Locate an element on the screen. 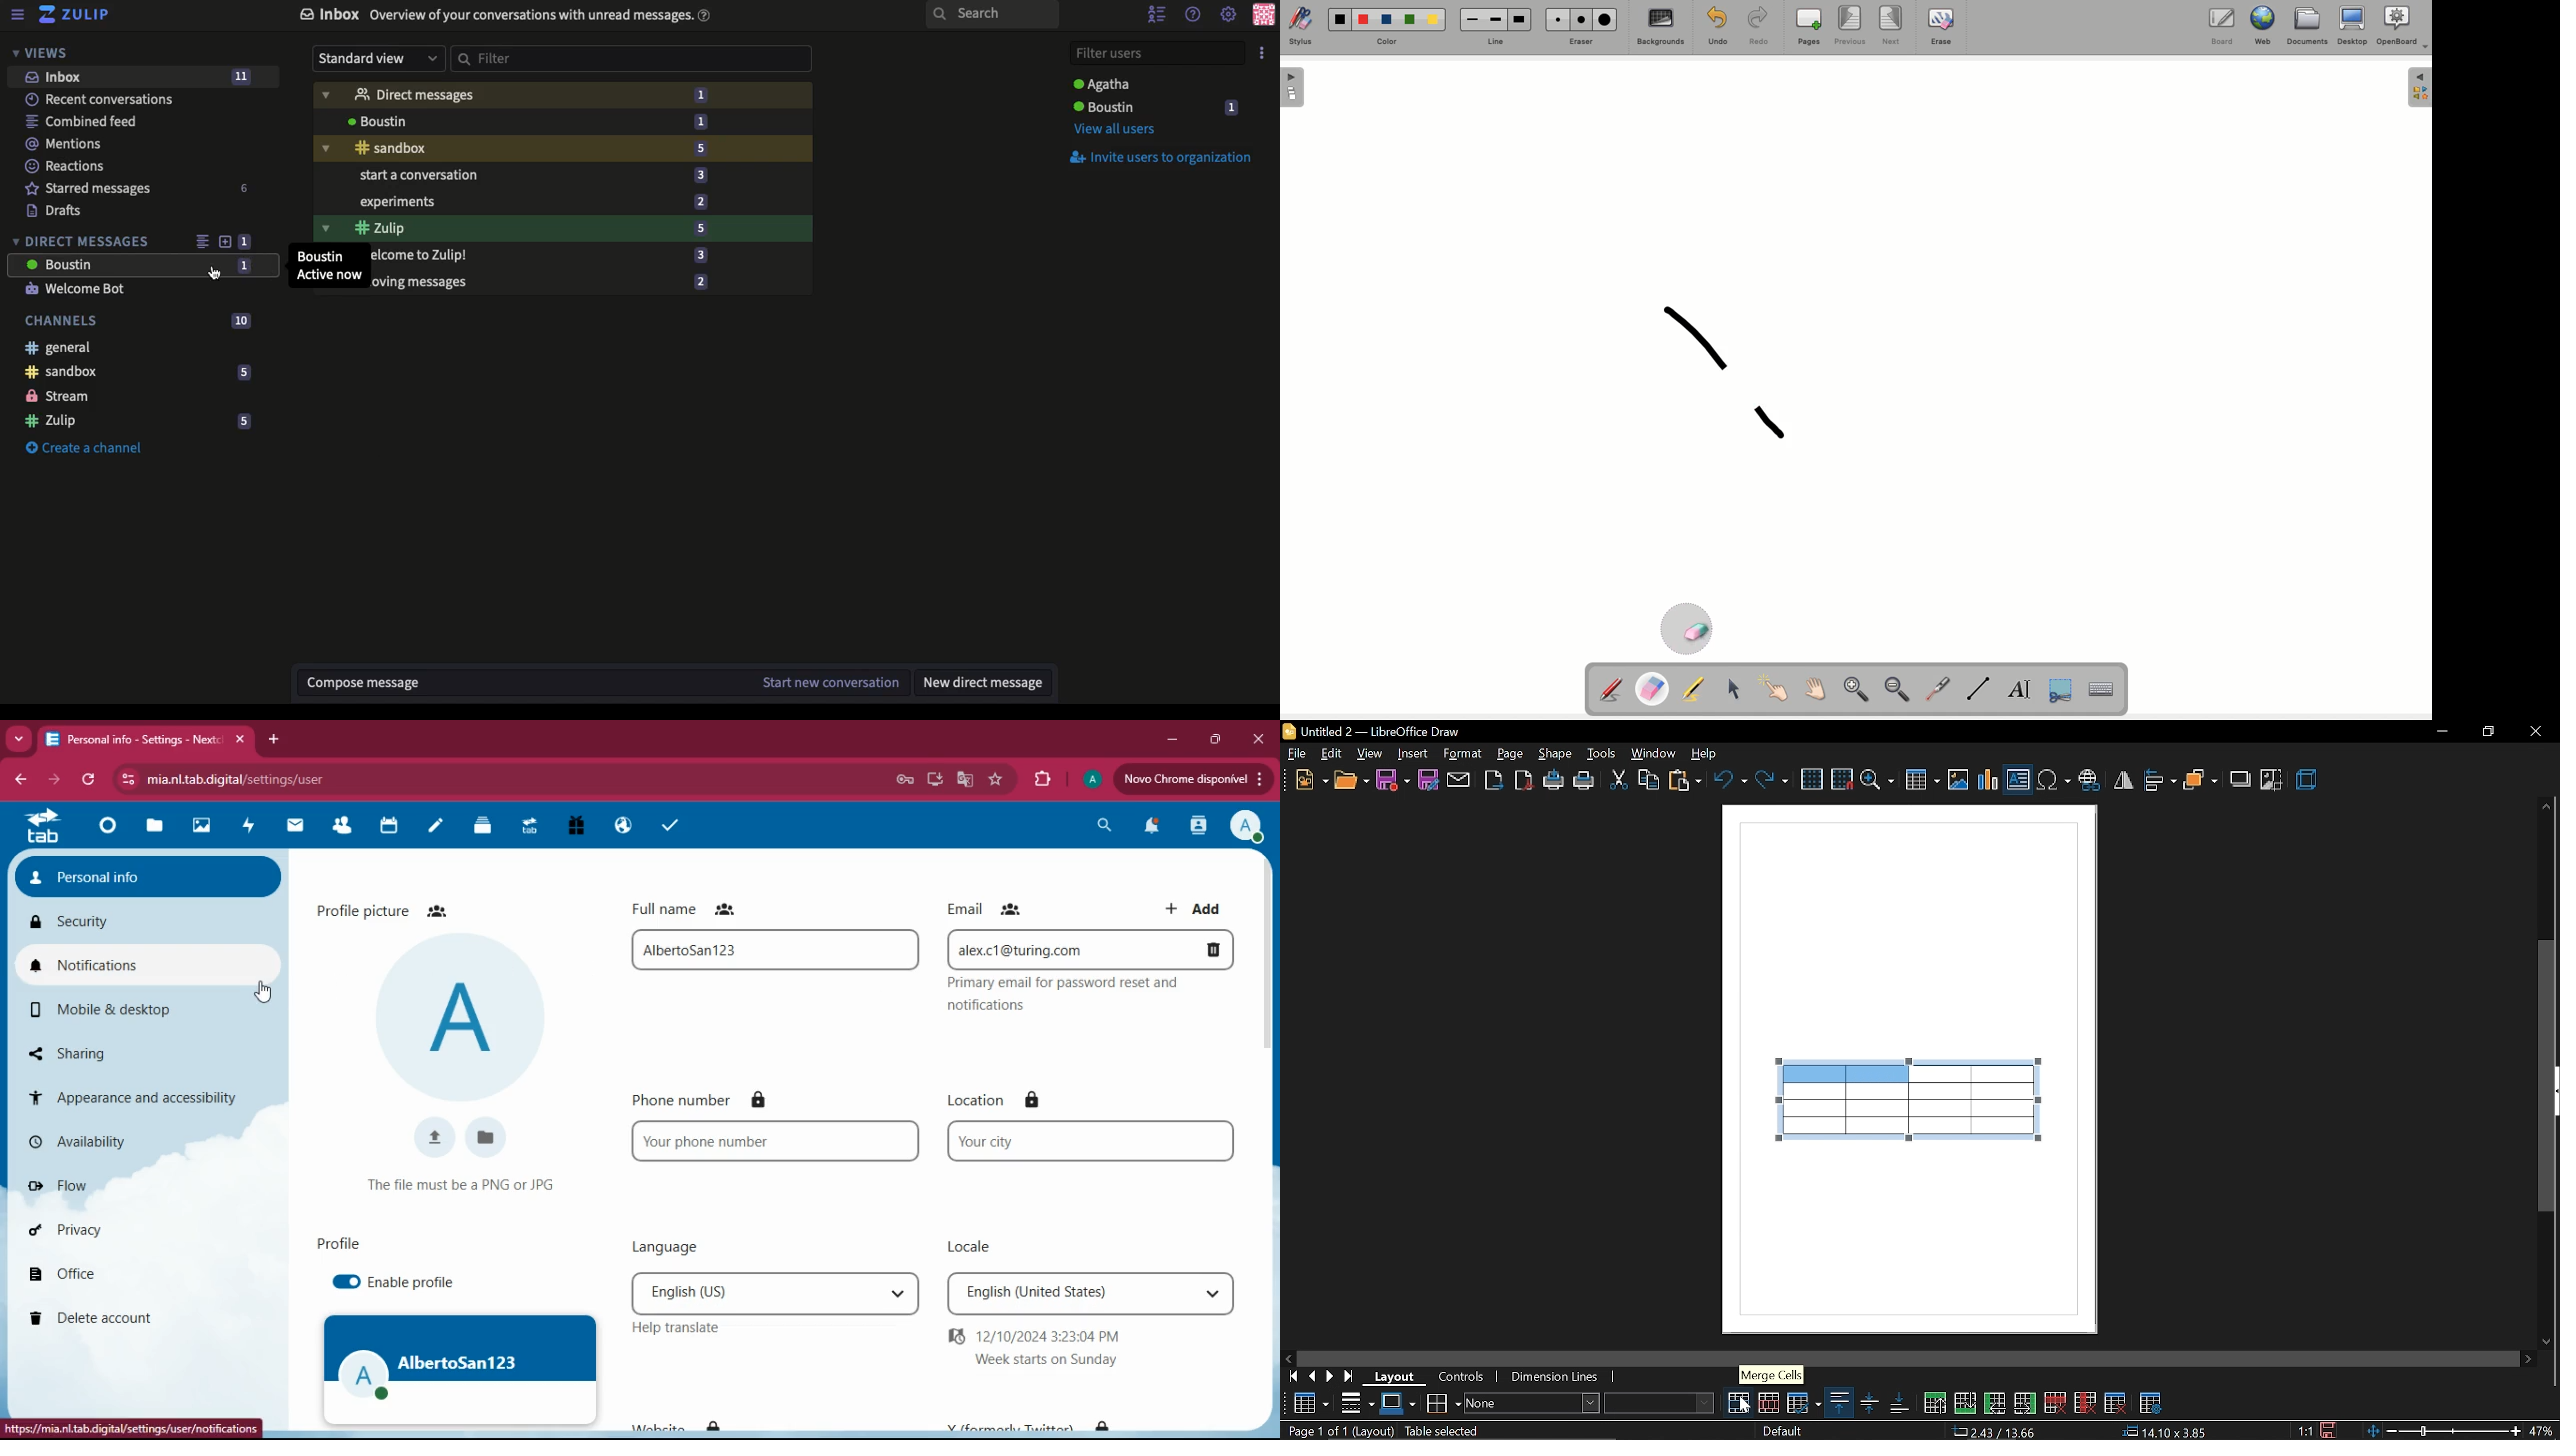  locale is located at coordinates (962, 1241).